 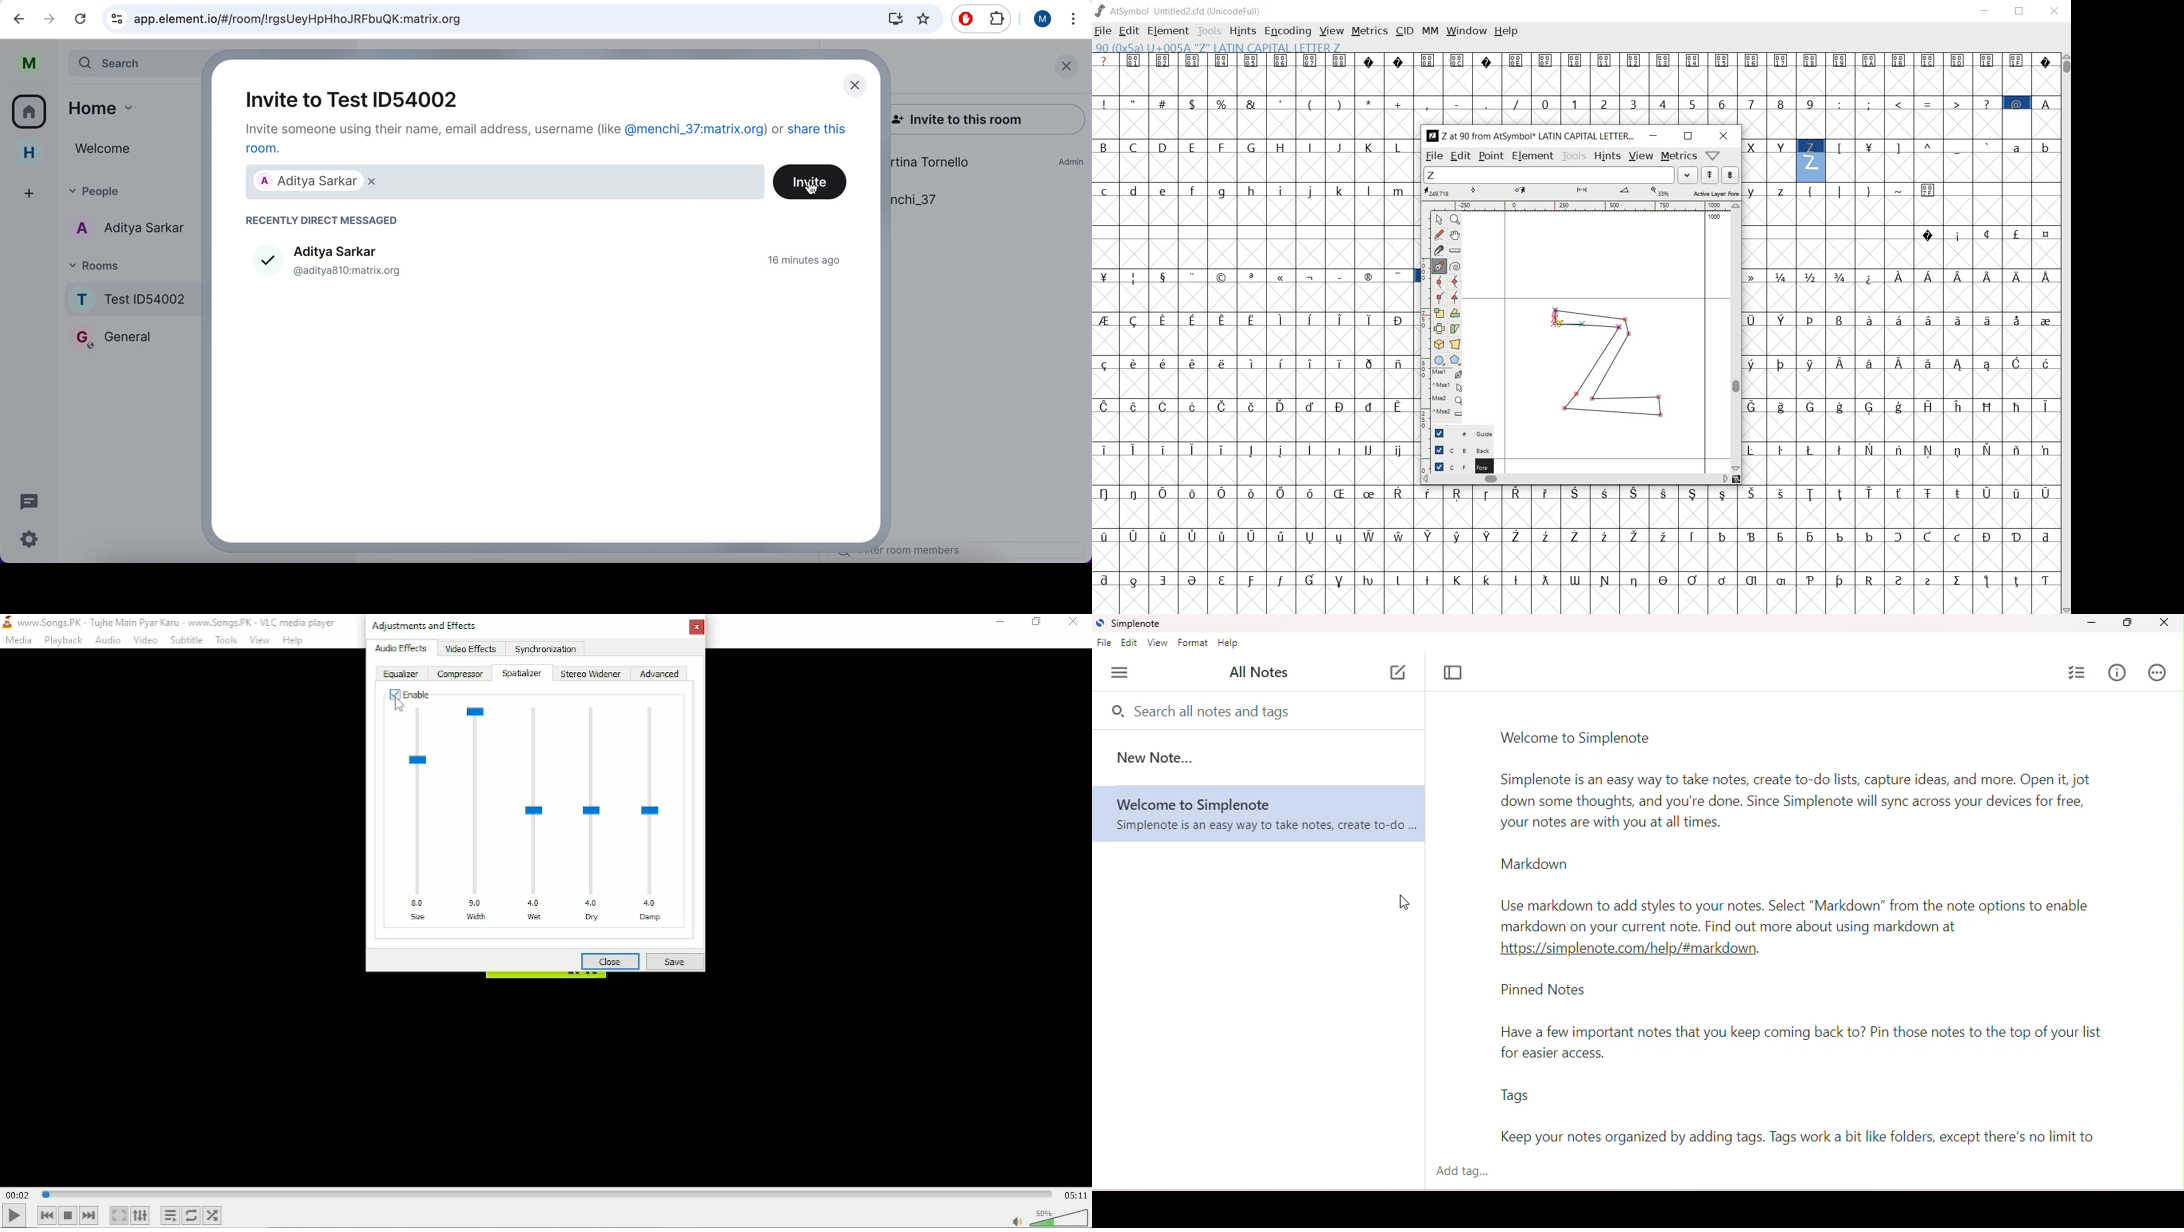 I want to click on pinned notes, so click(x=1548, y=992).